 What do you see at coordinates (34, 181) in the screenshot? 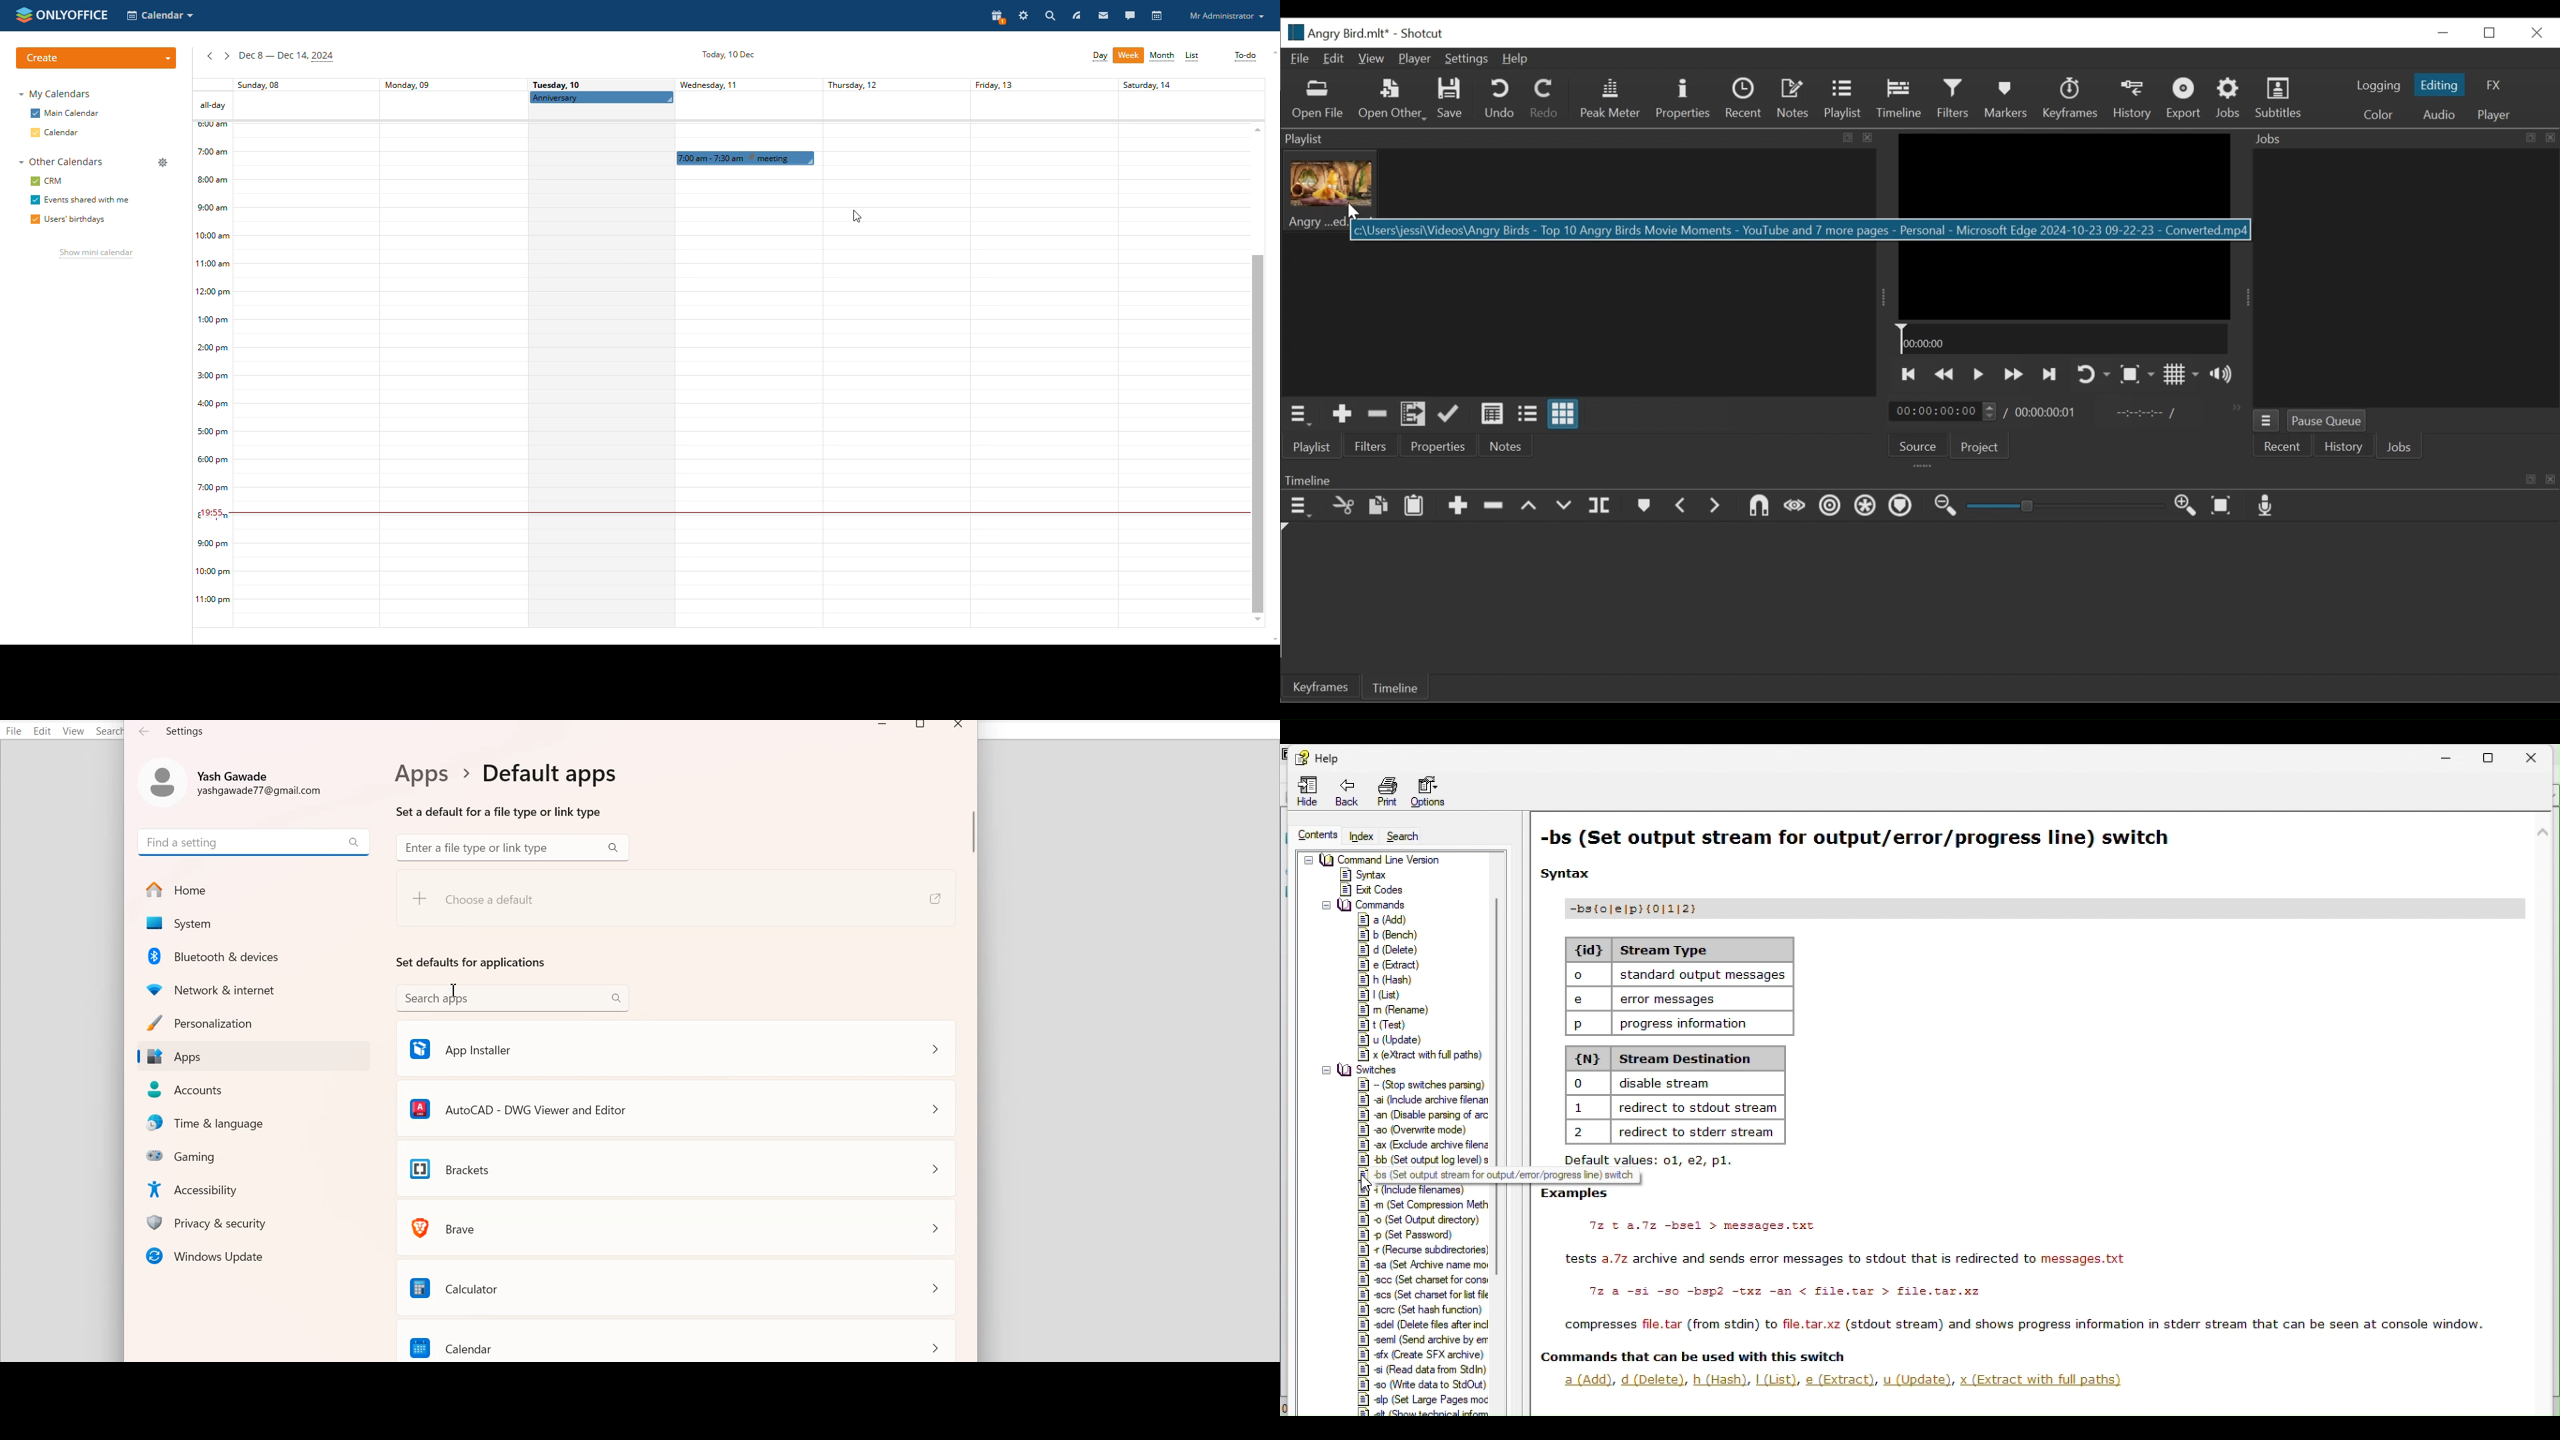
I see `checkbox` at bounding box center [34, 181].